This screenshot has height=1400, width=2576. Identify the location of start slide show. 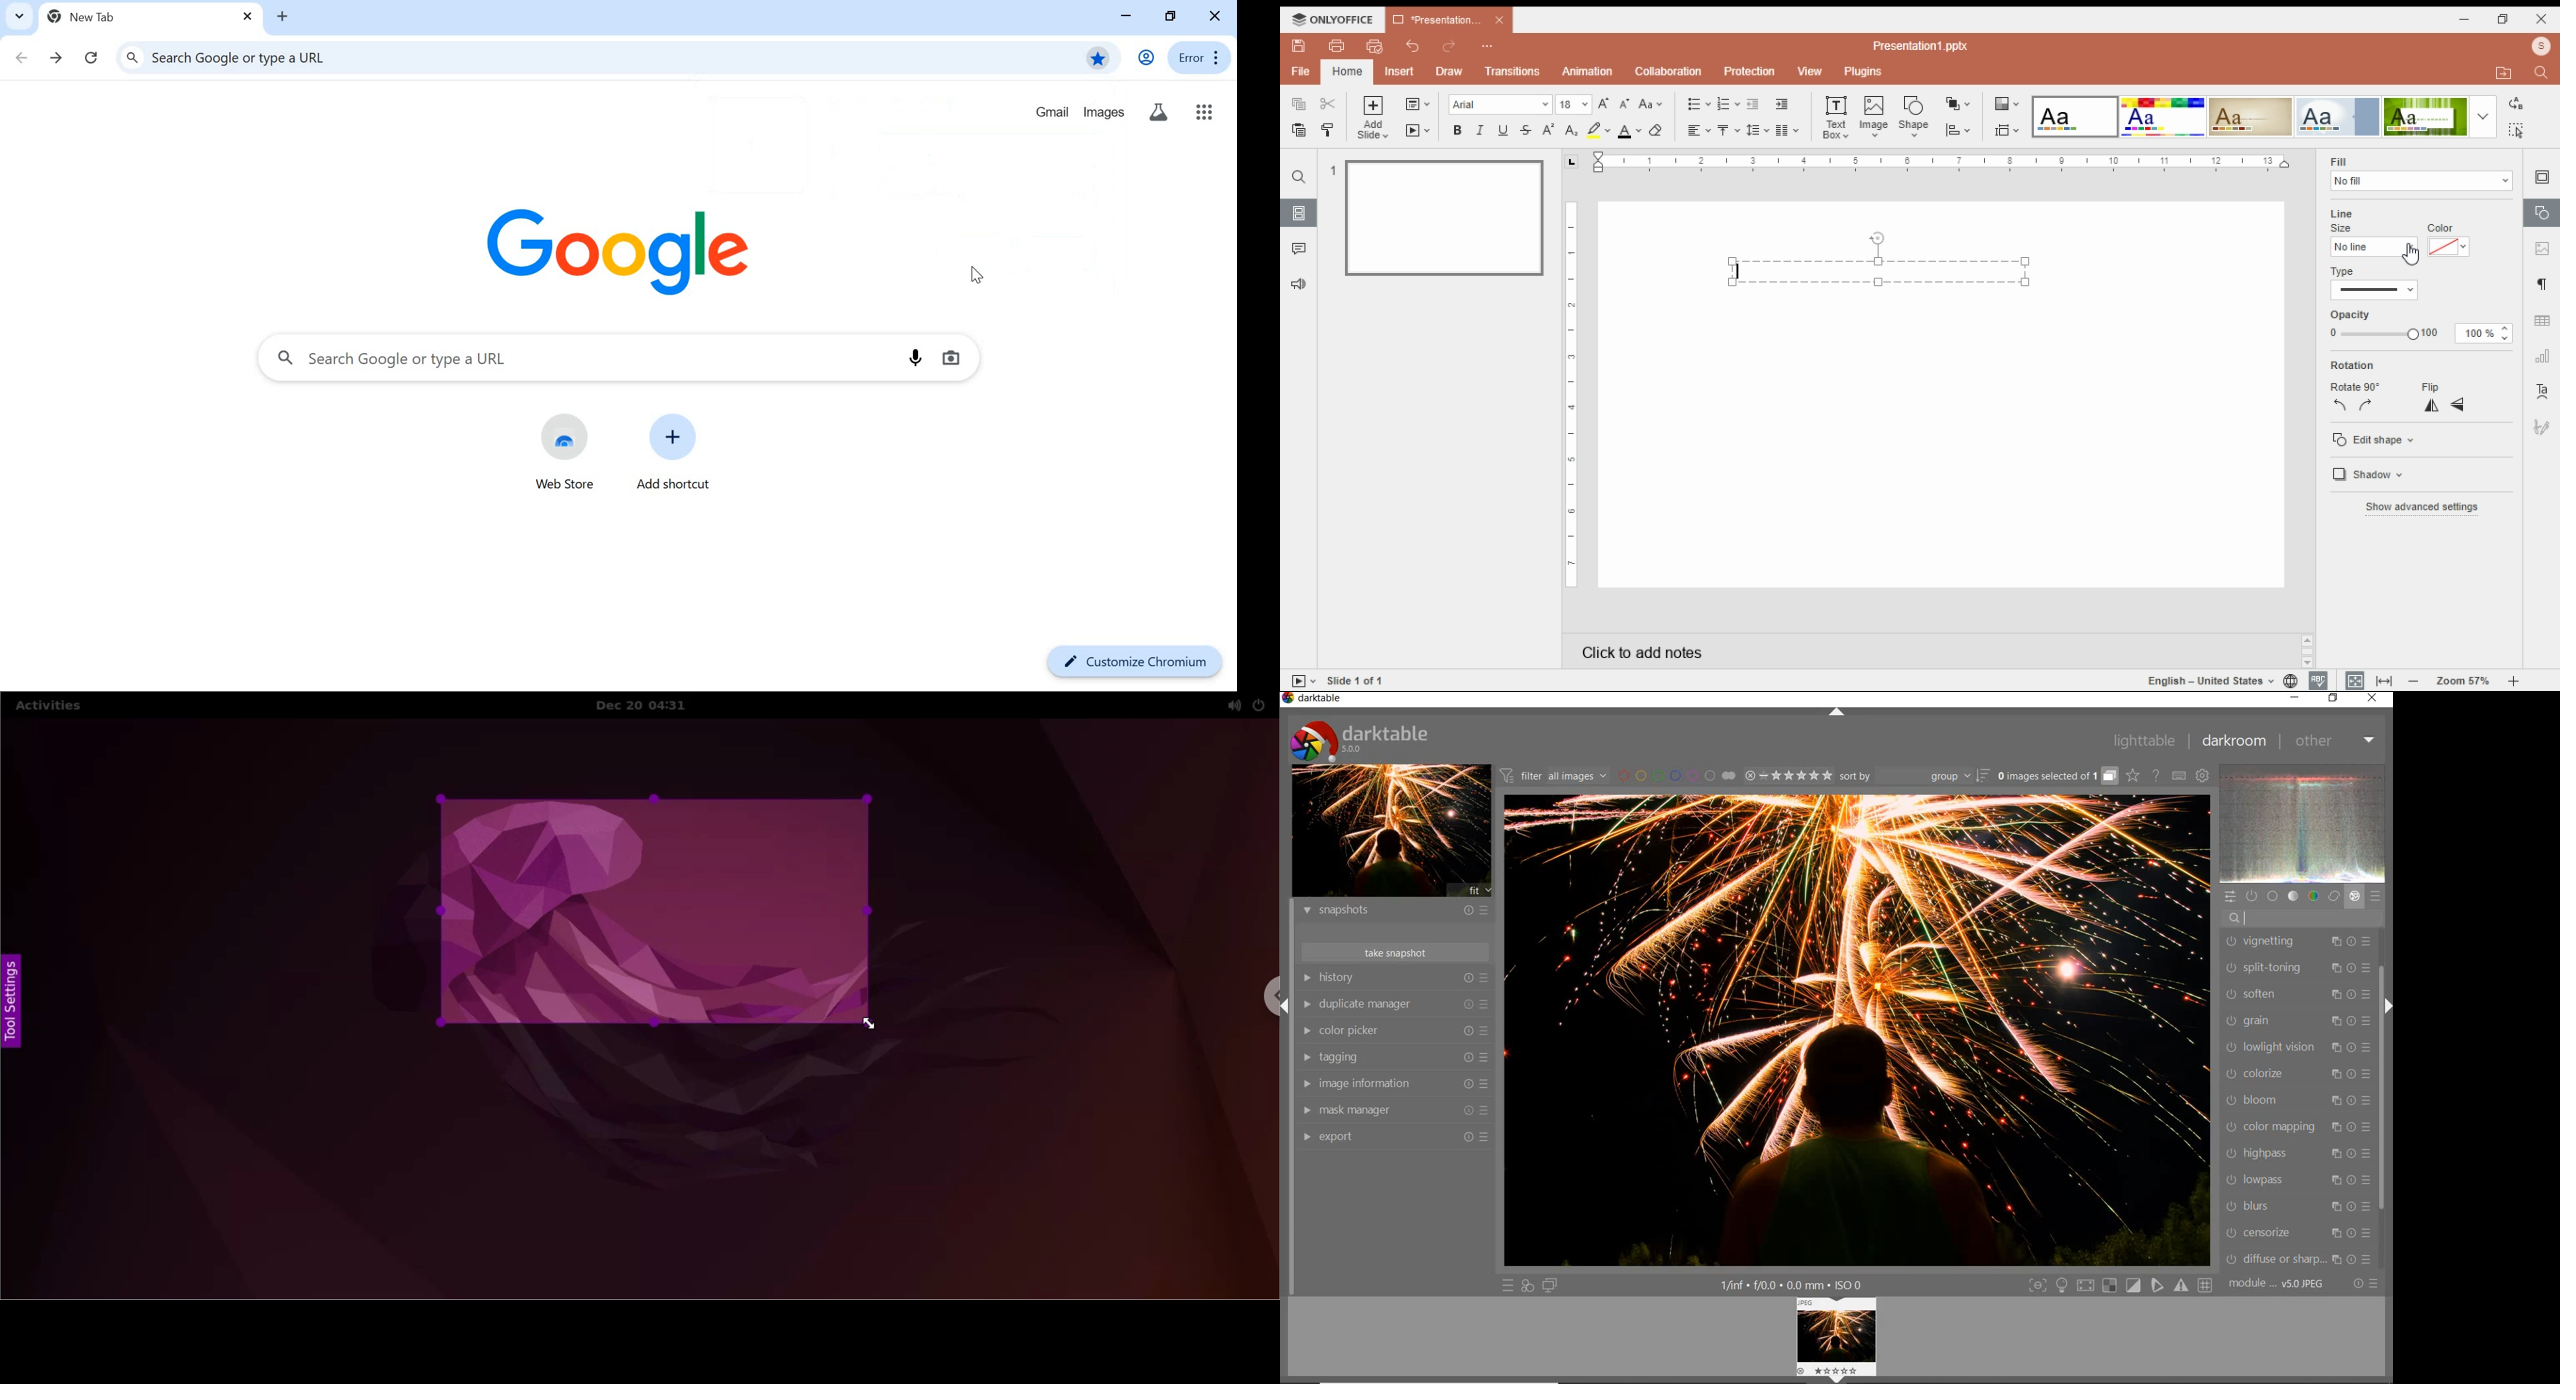
(1418, 131).